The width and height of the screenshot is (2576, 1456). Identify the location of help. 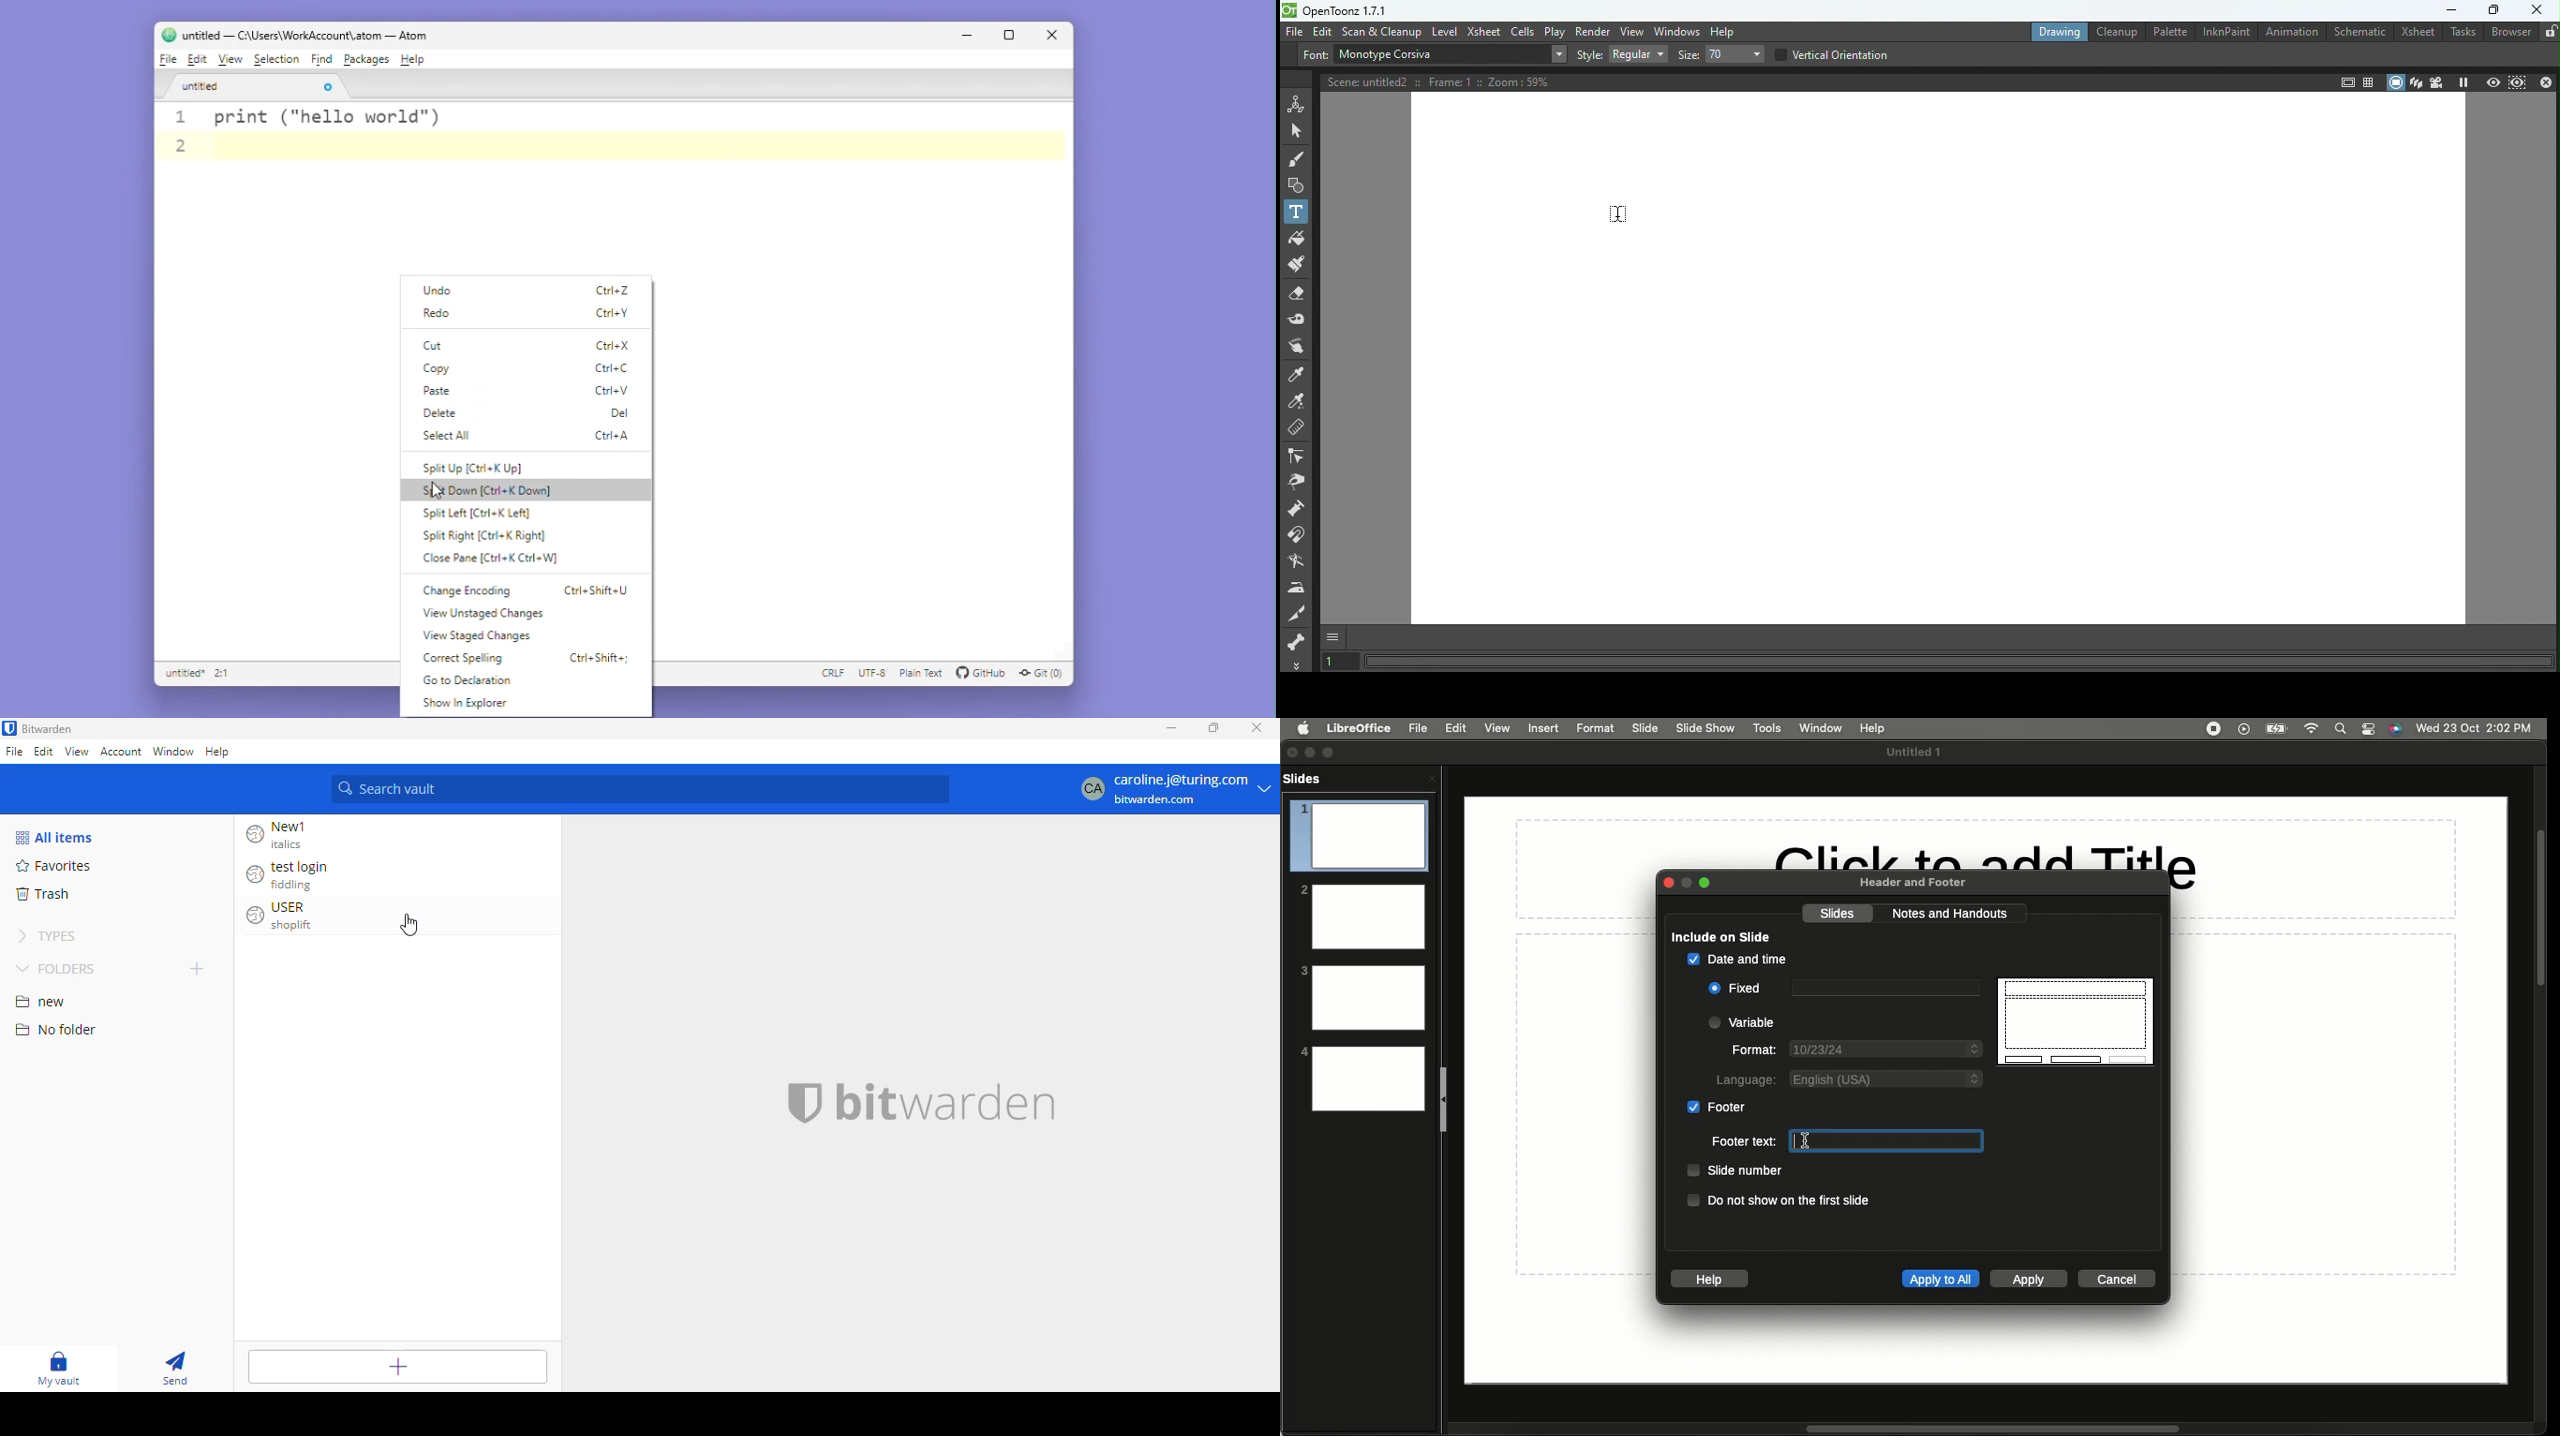
(221, 751).